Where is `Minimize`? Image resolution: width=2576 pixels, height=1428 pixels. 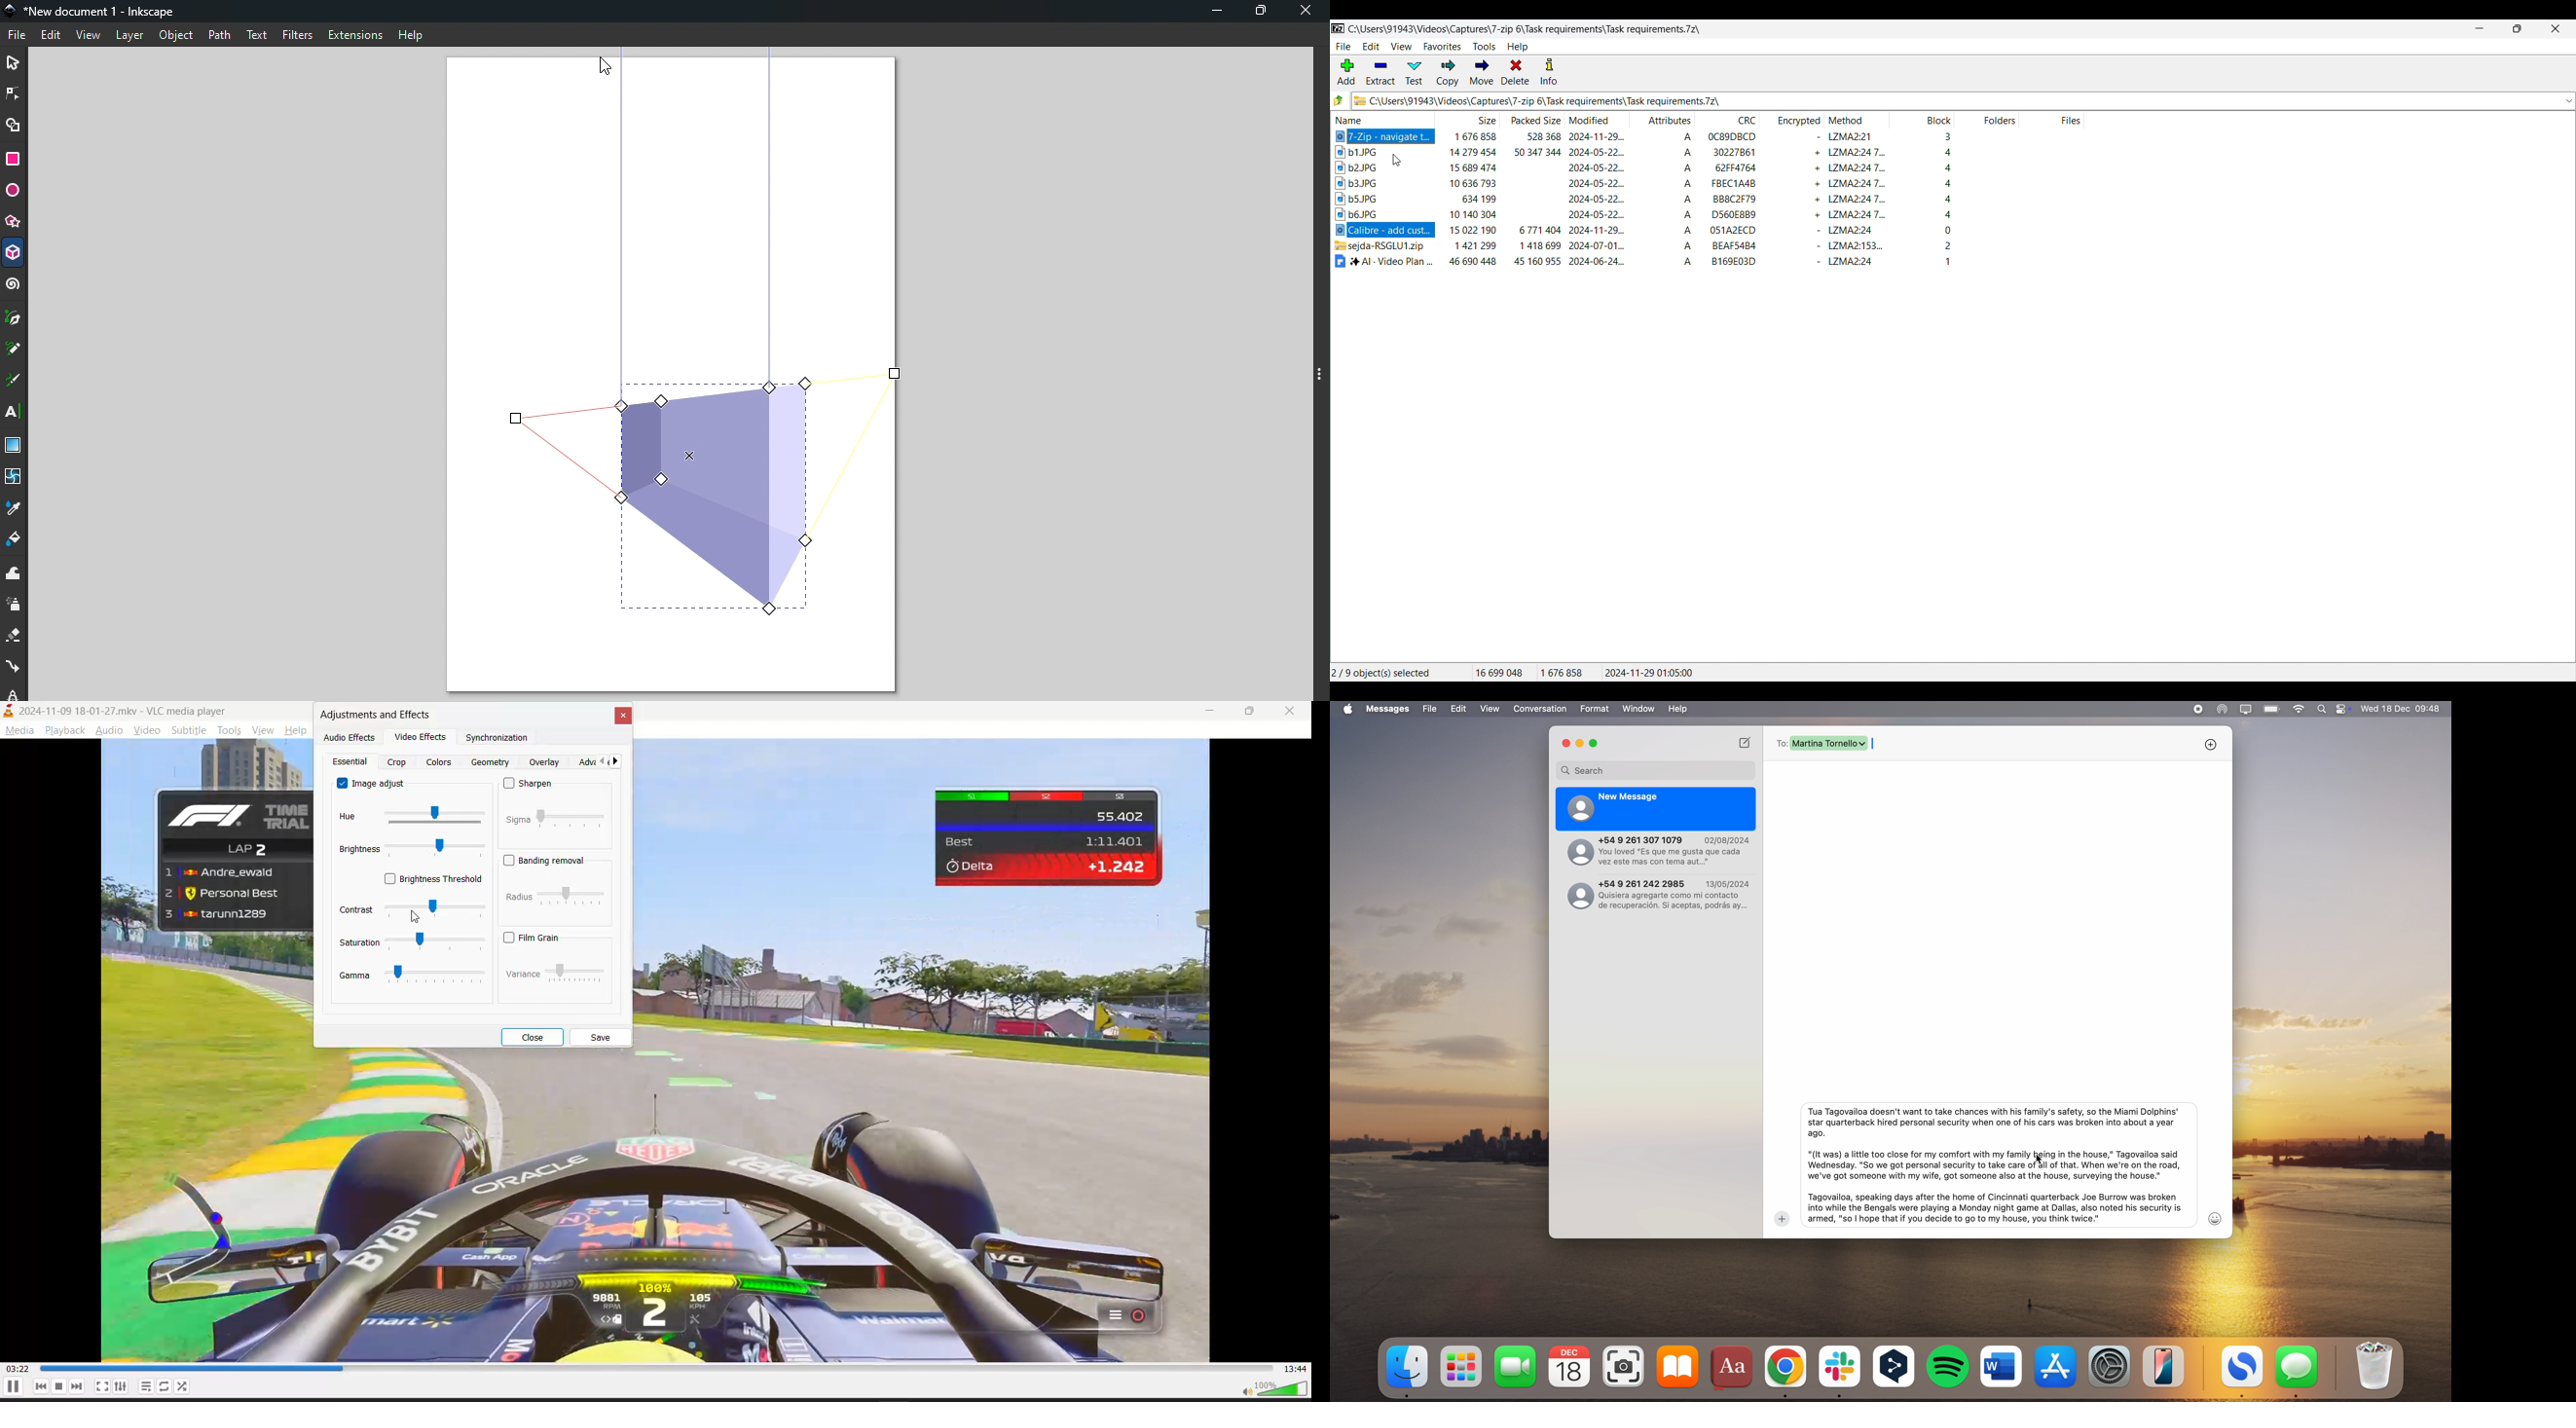
Minimize is located at coordinates (2480, 29).